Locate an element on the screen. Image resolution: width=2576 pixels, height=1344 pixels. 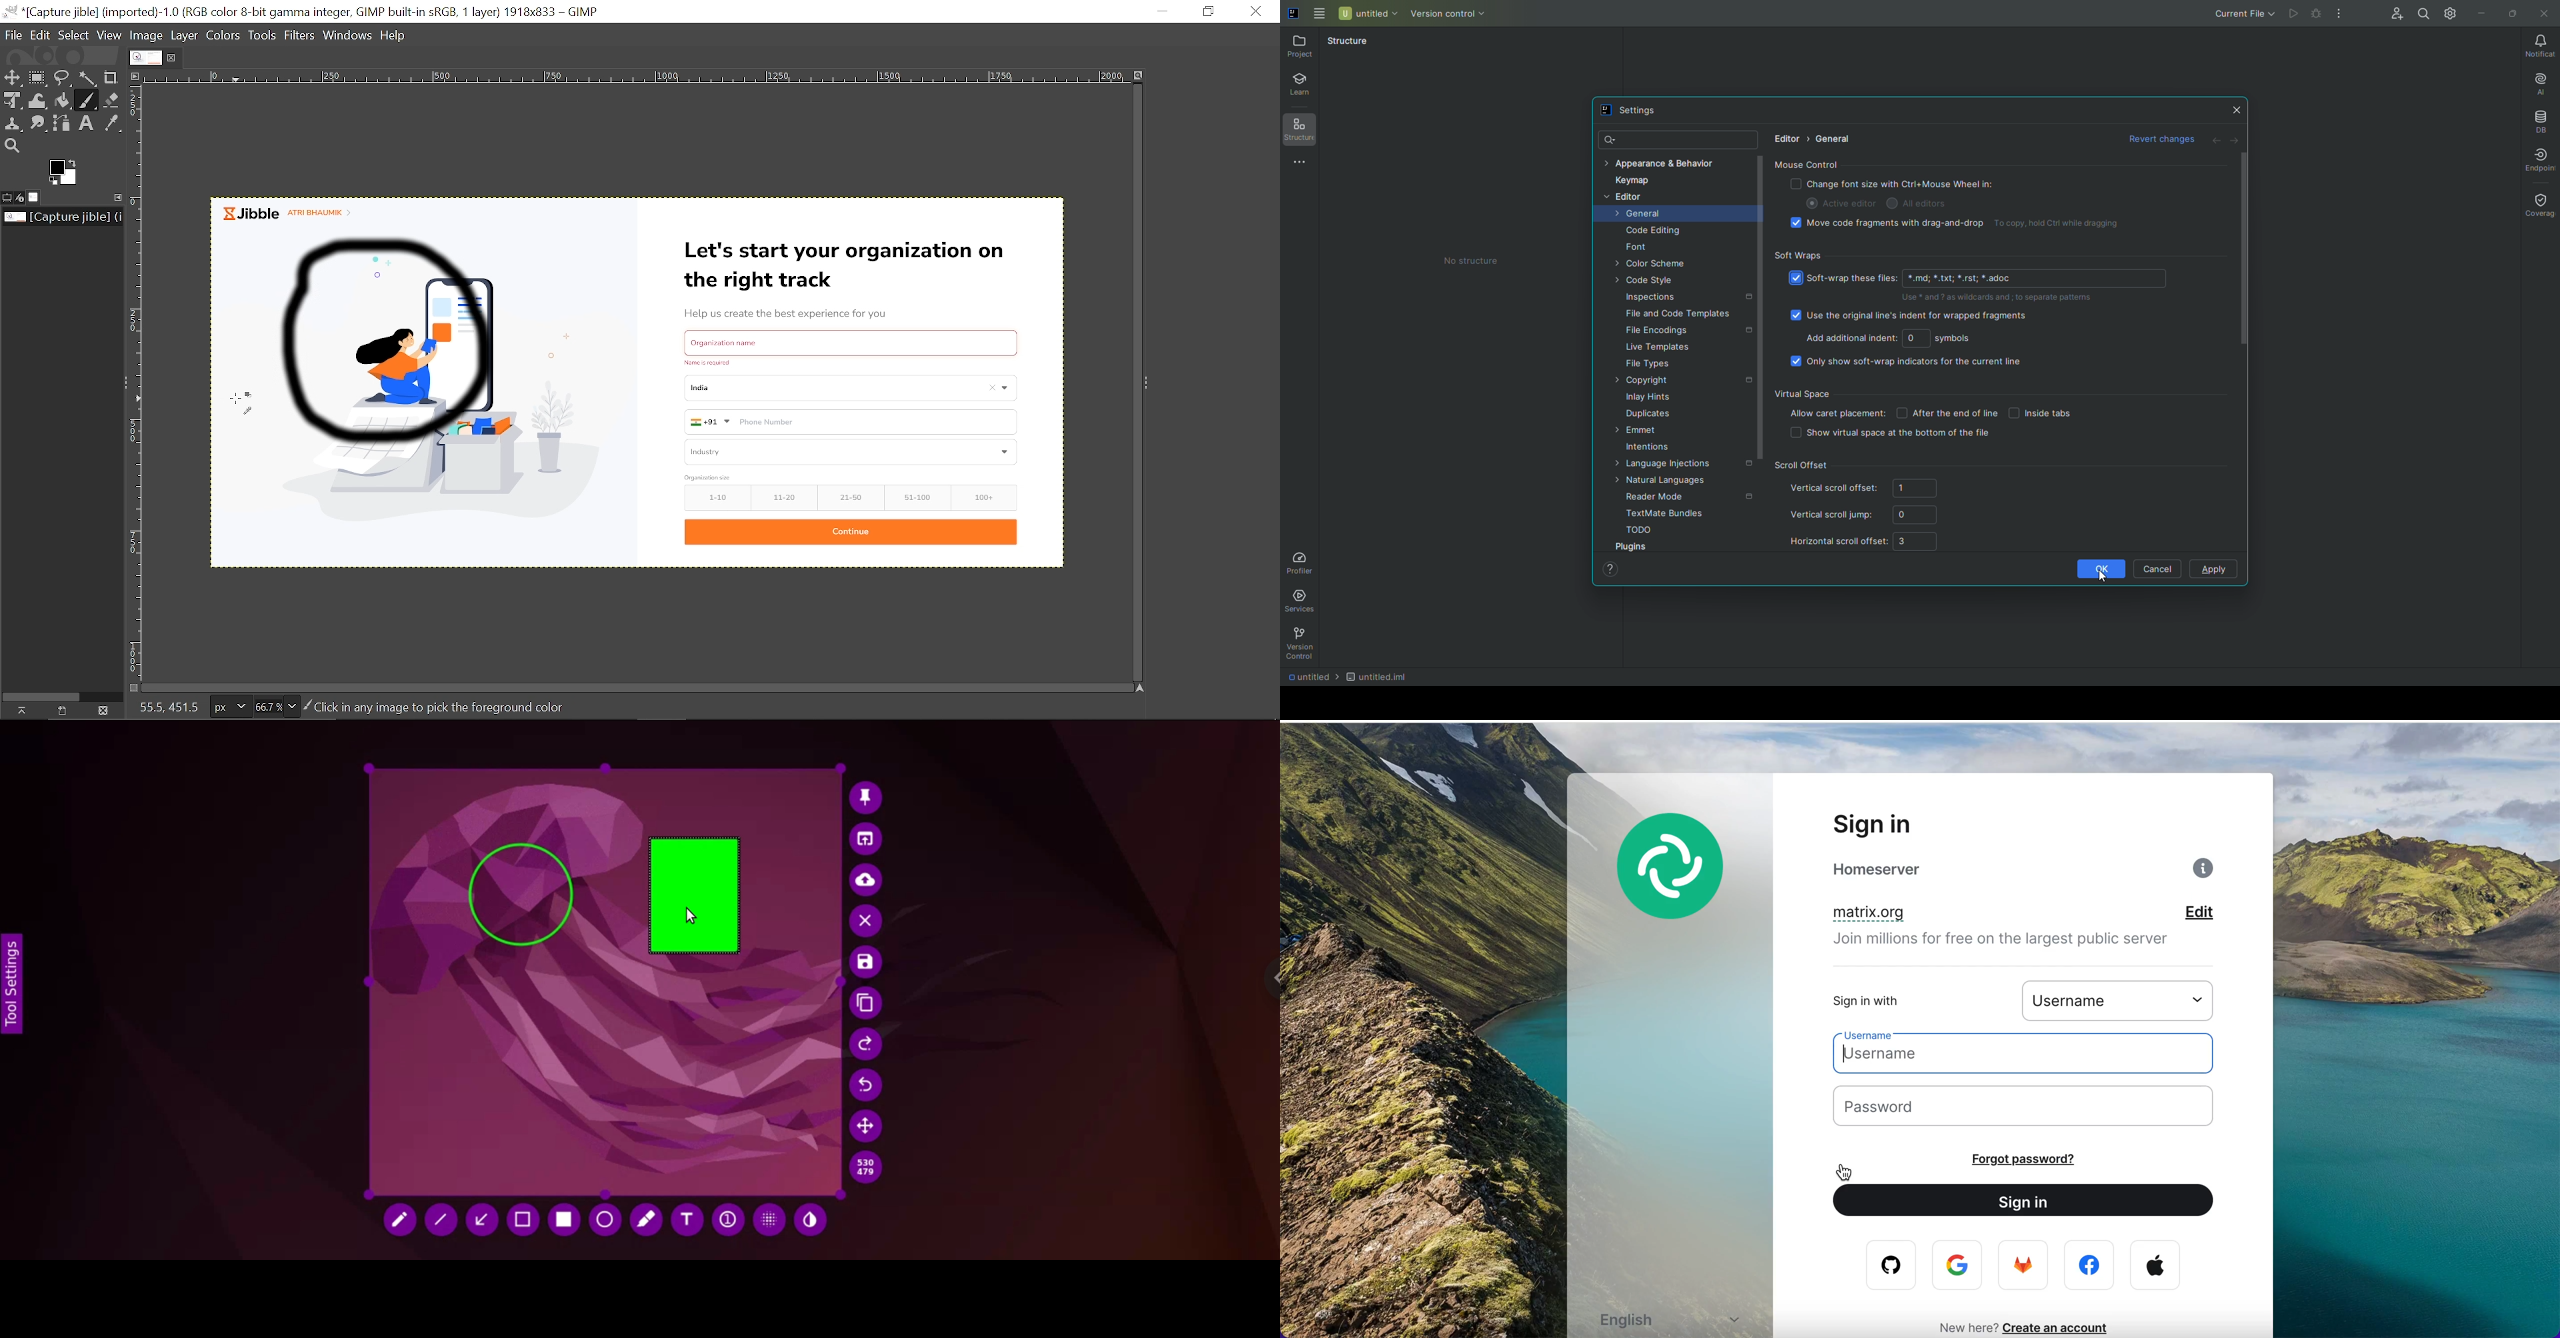
Crop tool is located at coordinates (112, 78).